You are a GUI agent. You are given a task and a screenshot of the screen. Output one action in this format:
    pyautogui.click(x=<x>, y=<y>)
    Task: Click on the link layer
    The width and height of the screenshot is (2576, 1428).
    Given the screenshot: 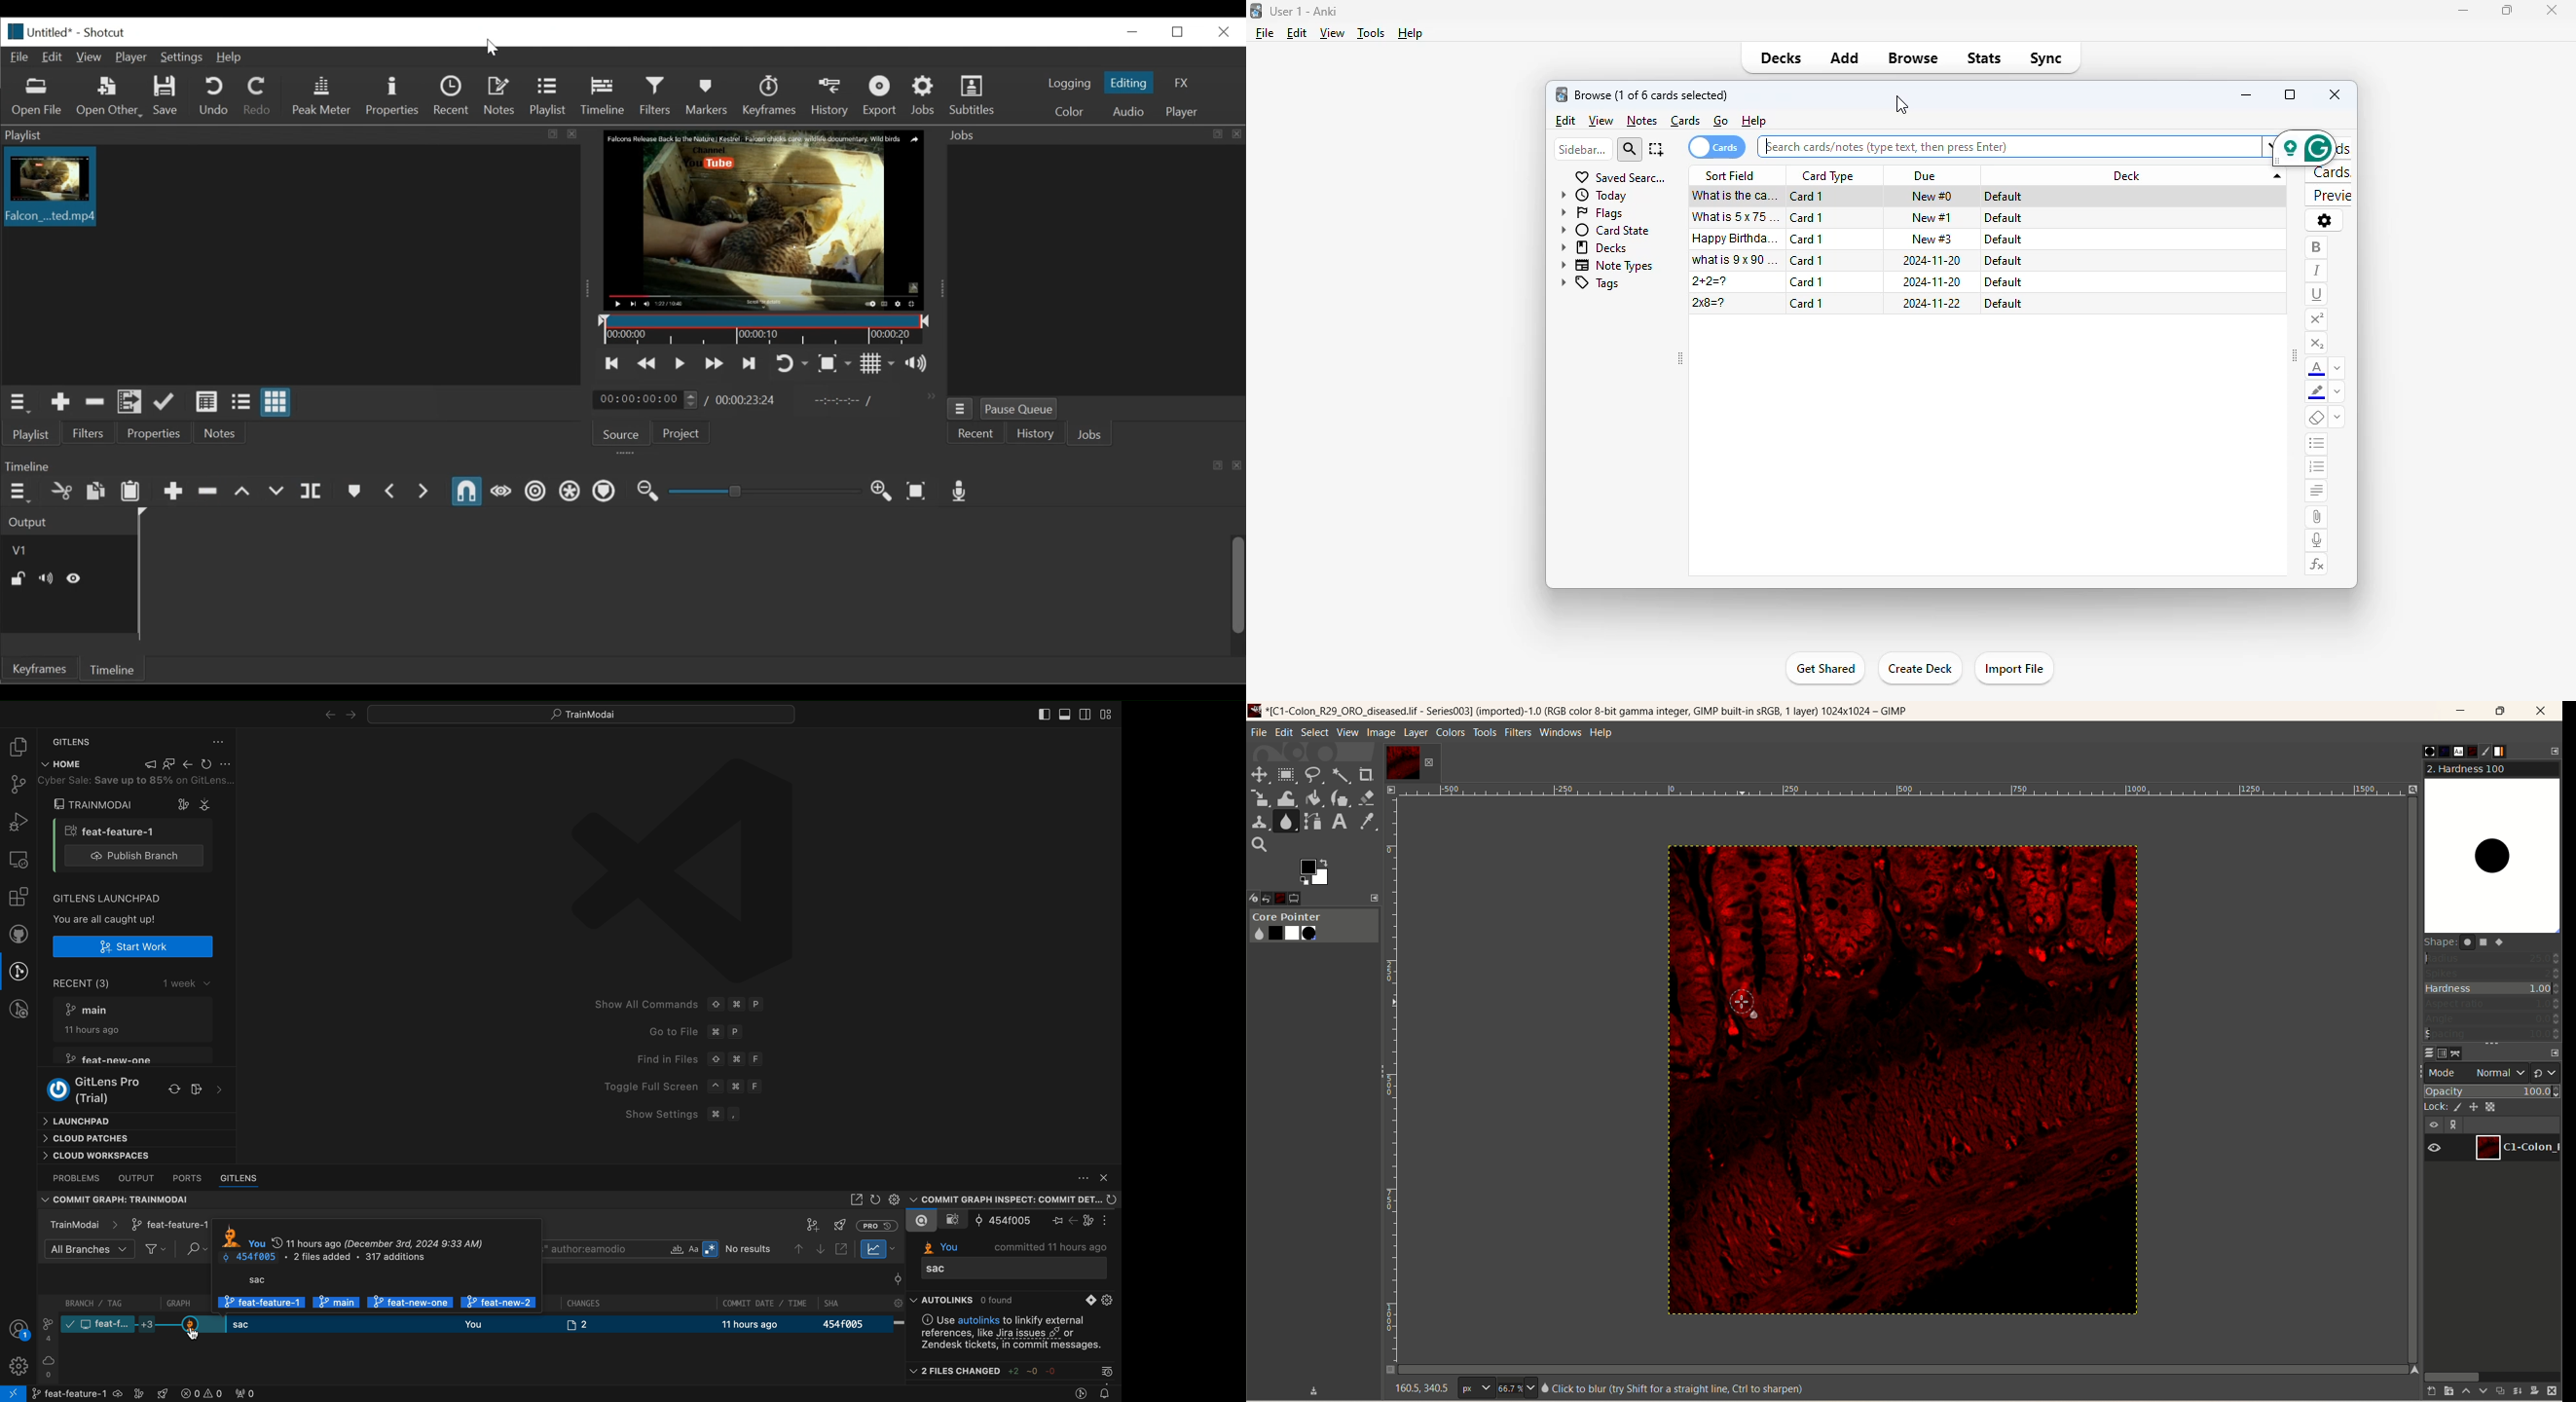 What is the action you would take?
    pyautogui.click(x=2456, y=1125)
    